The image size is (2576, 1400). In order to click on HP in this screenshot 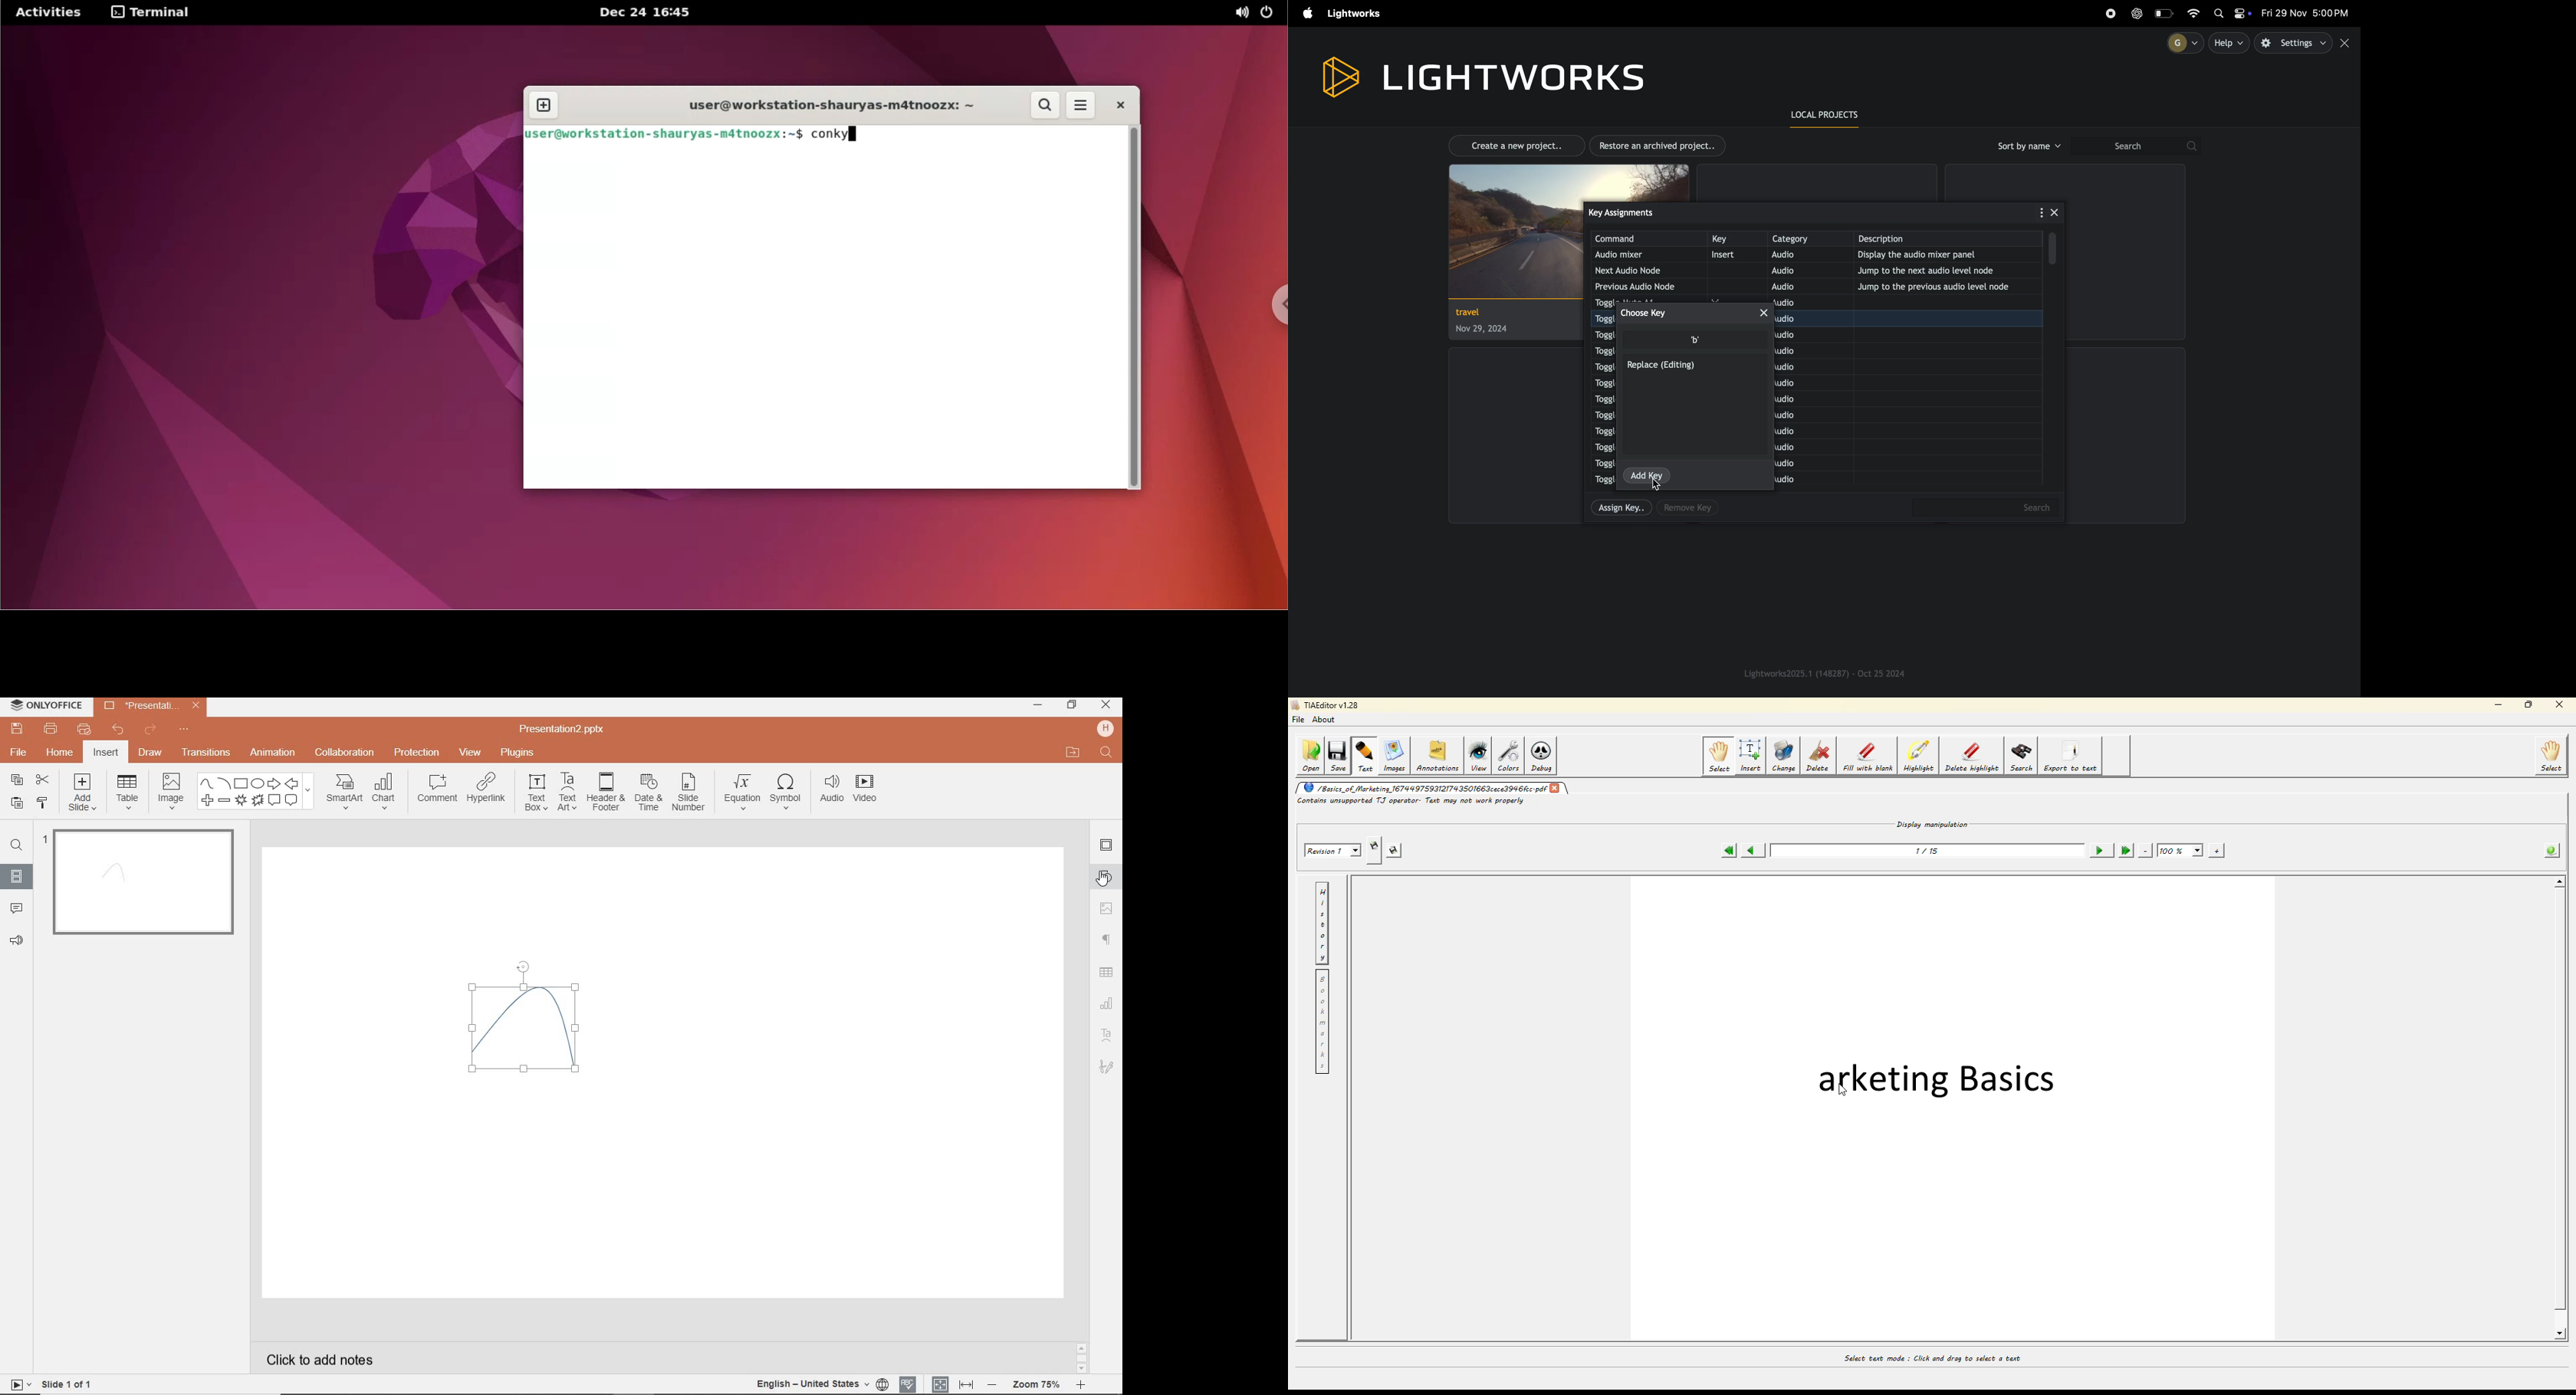, I will do `click(1104, 728)`.